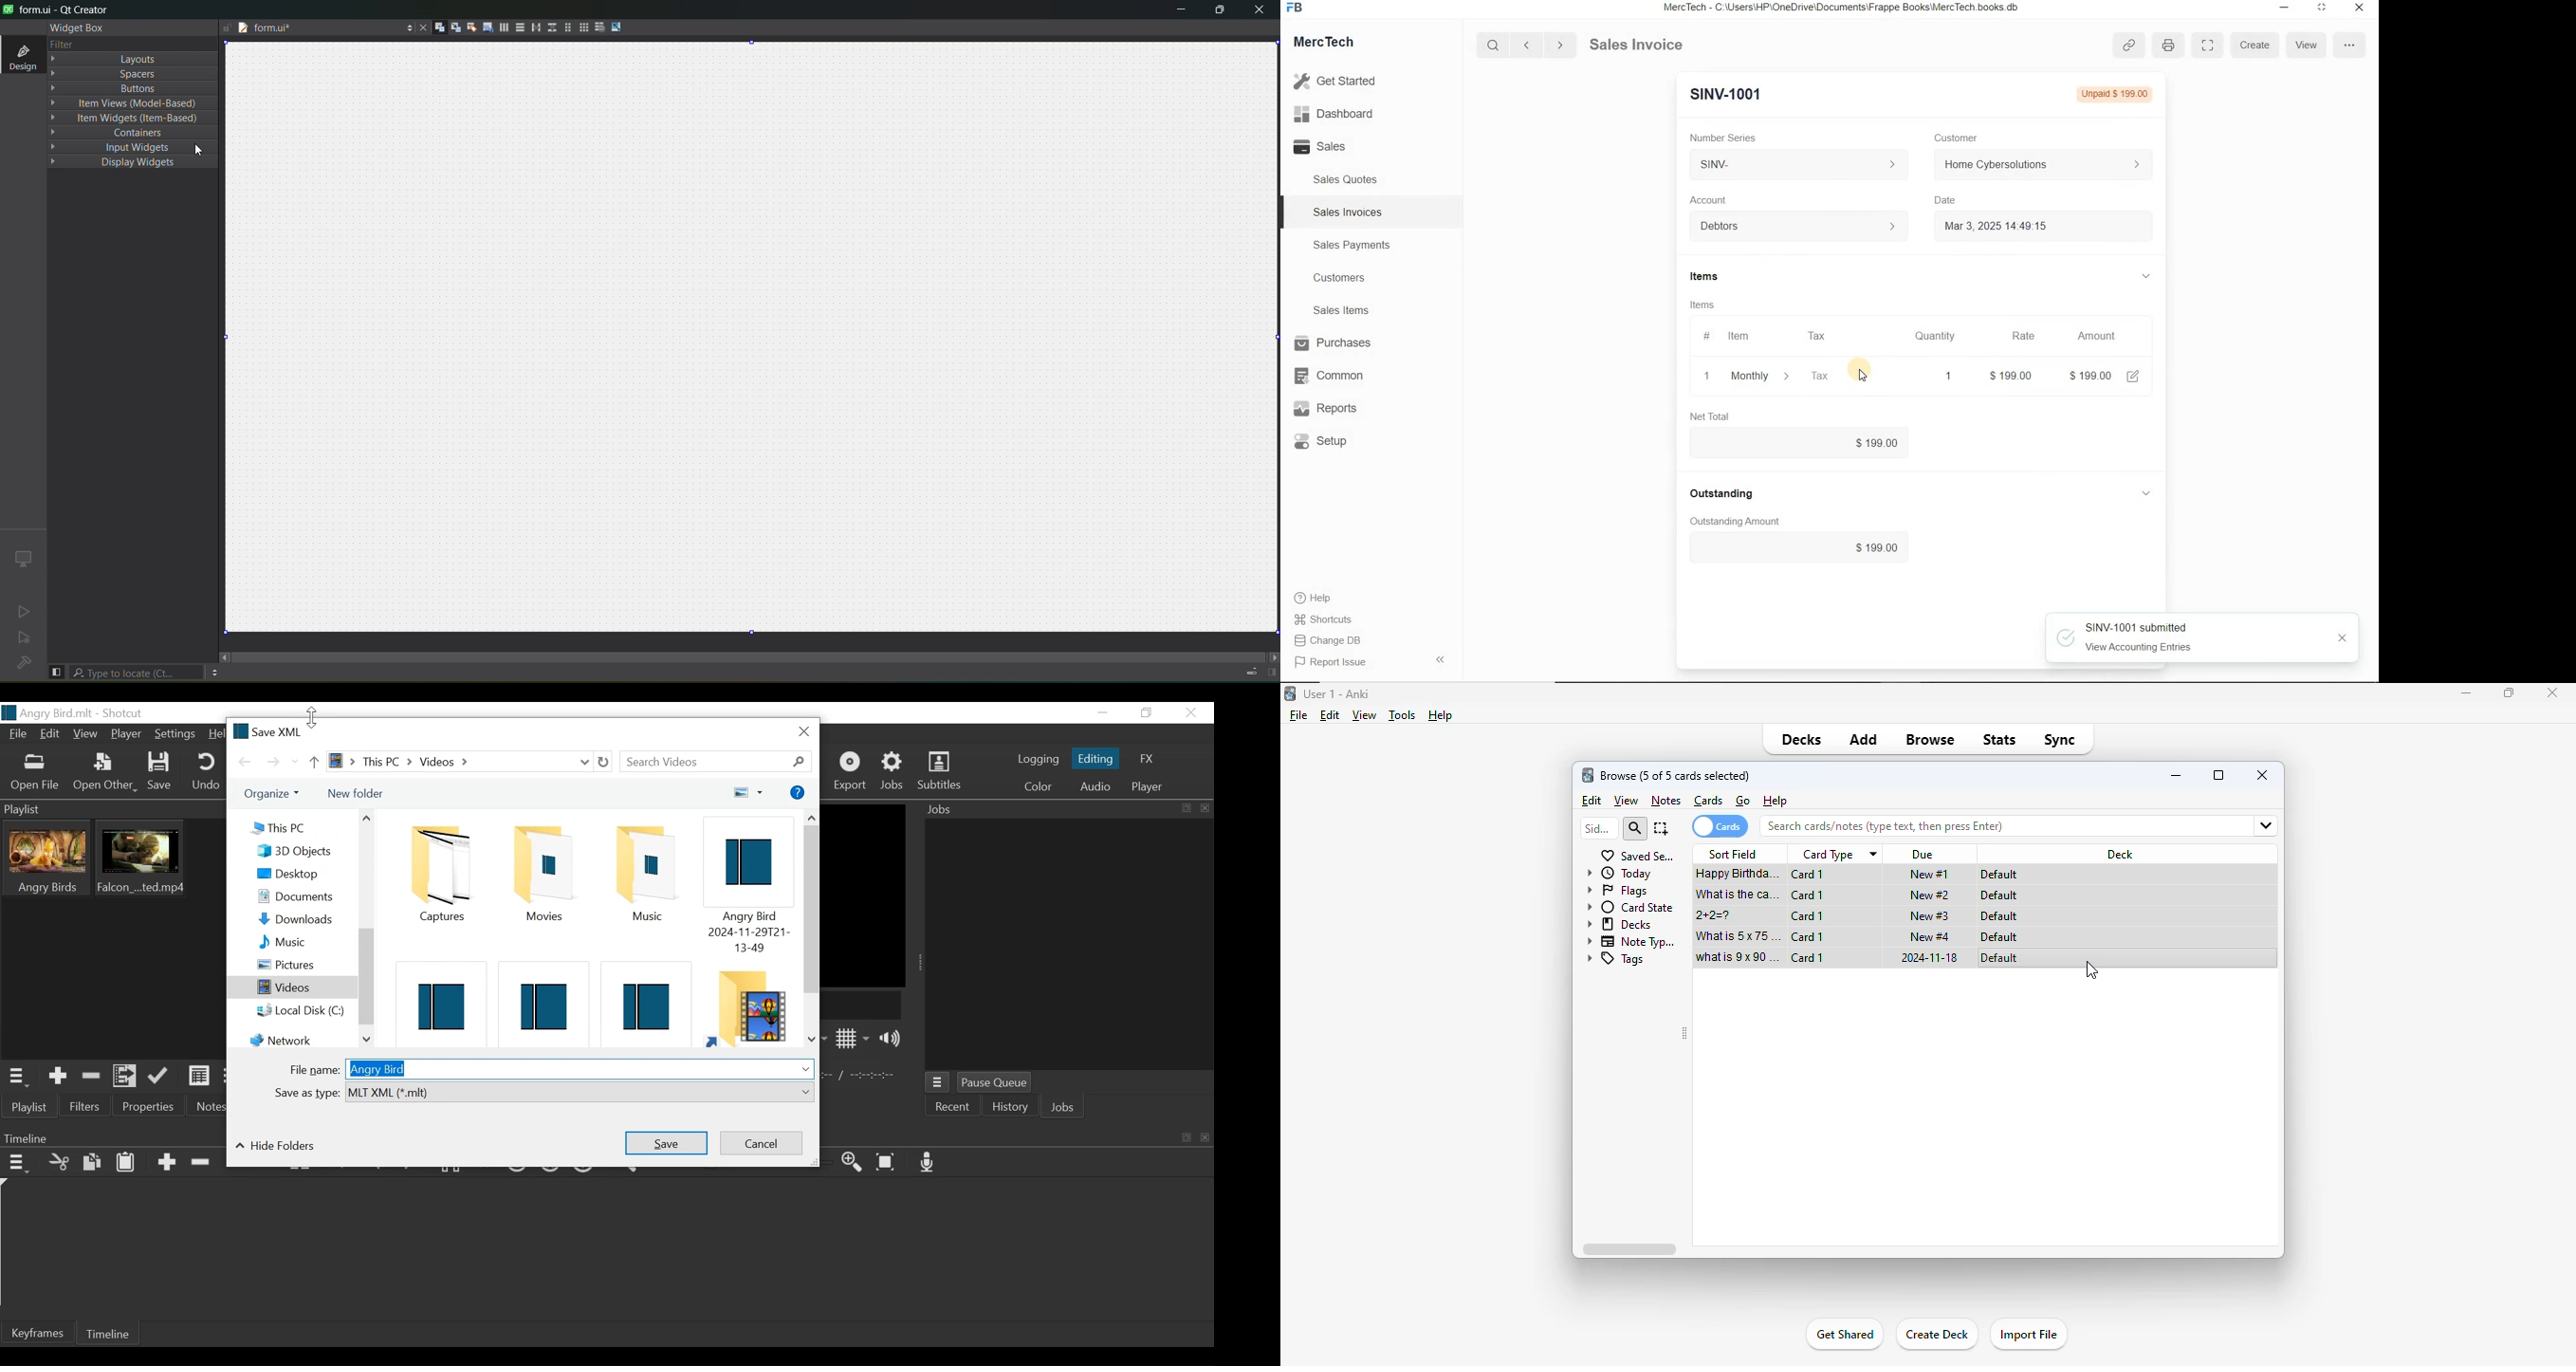  Describe the element at coordinates (1936, 1334) in the screenshot. I see `create deck` at that location.